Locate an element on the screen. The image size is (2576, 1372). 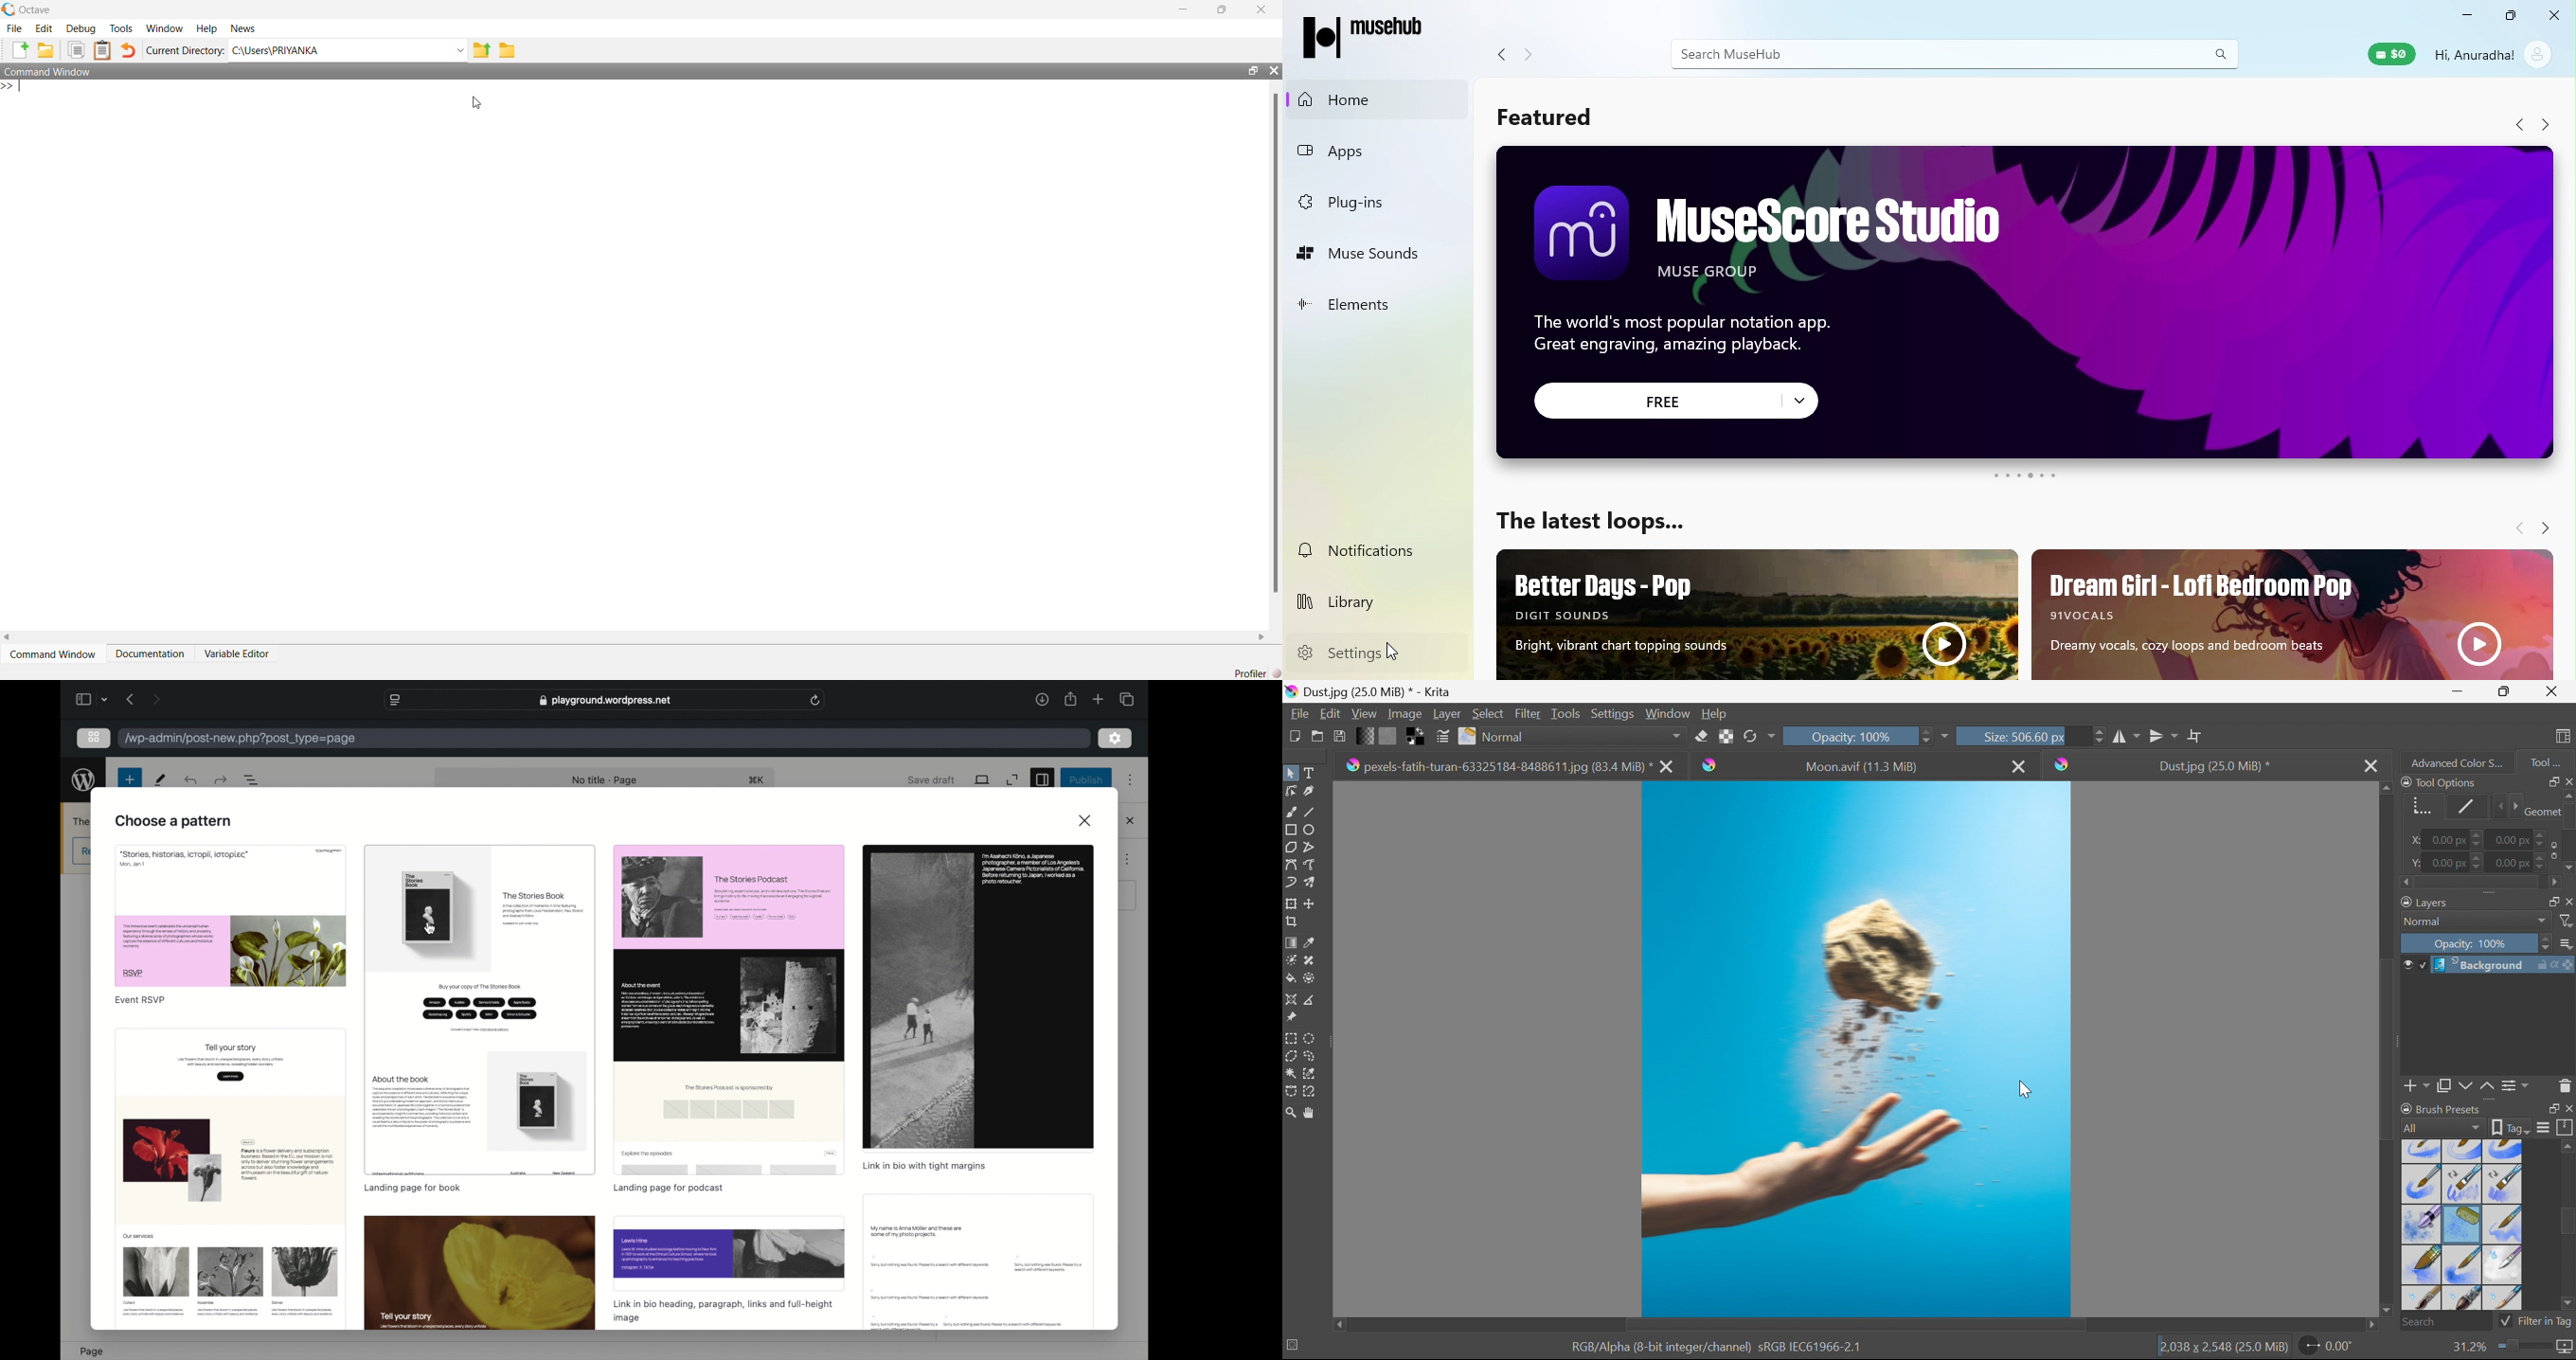
Drop Down is located at coordinates (2567, 945).